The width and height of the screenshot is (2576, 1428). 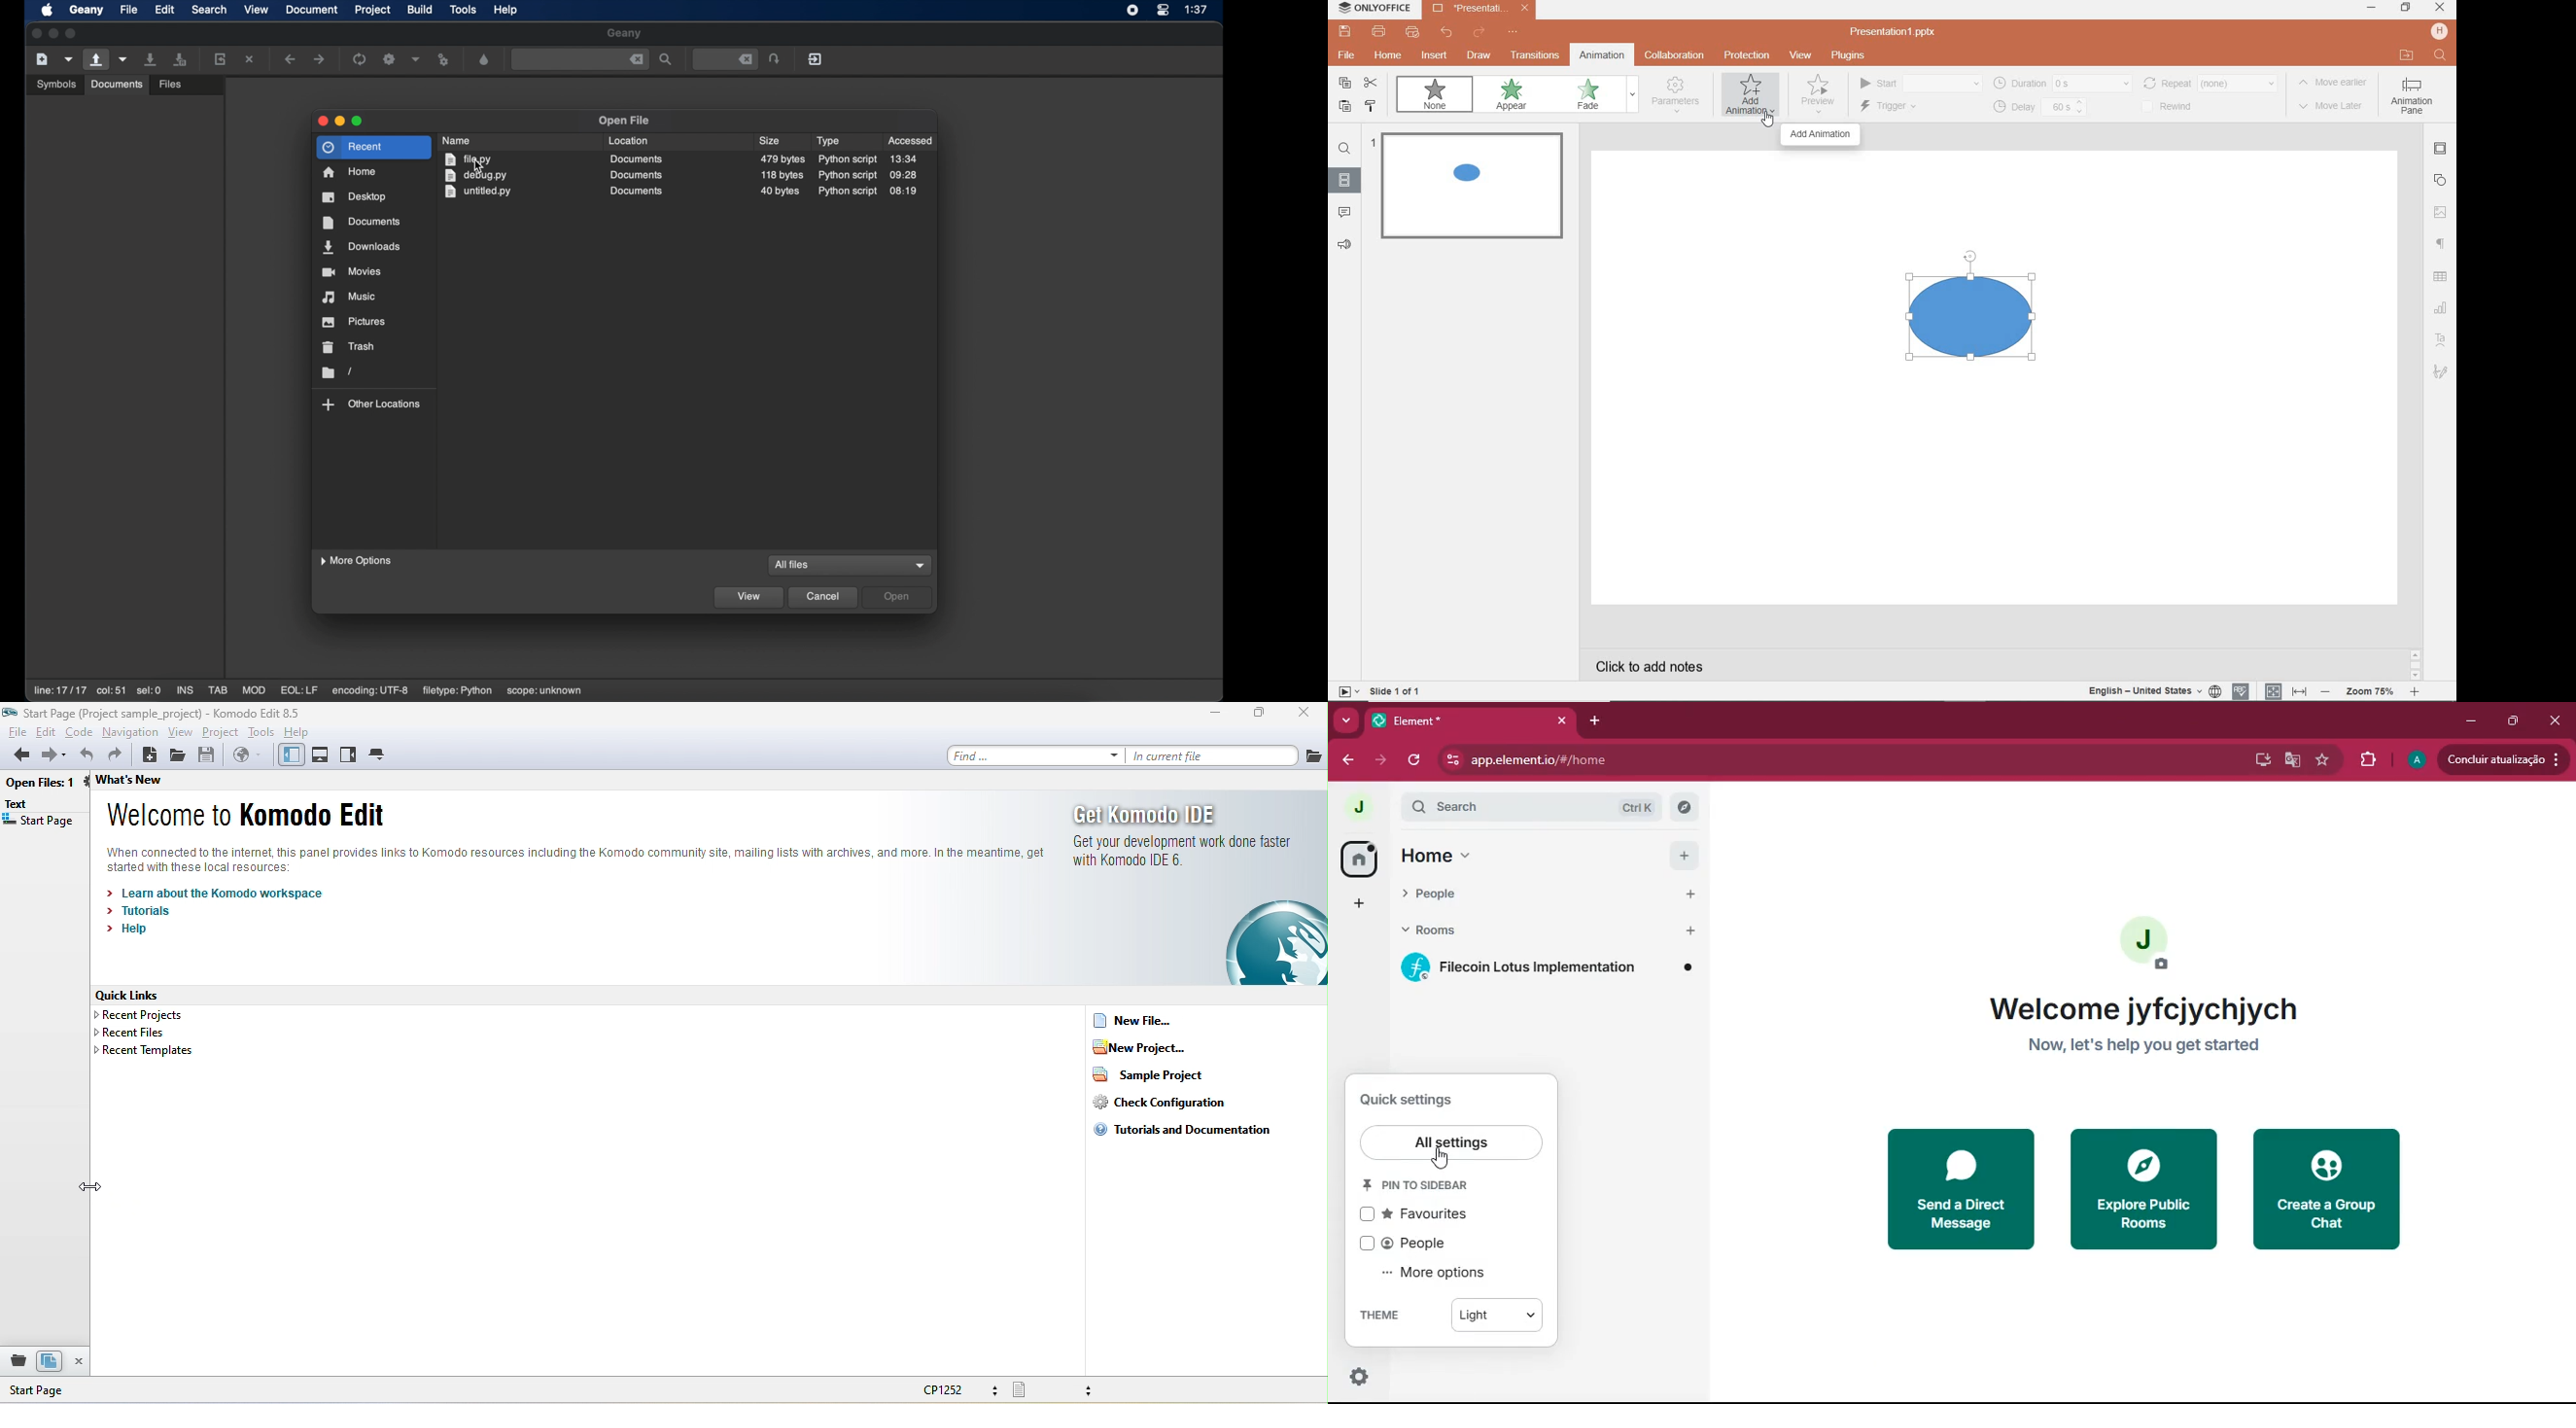 What do you see at coordinates (1344, 32) in the screenshot?
I see `save` at bounding box center [1344, 32].